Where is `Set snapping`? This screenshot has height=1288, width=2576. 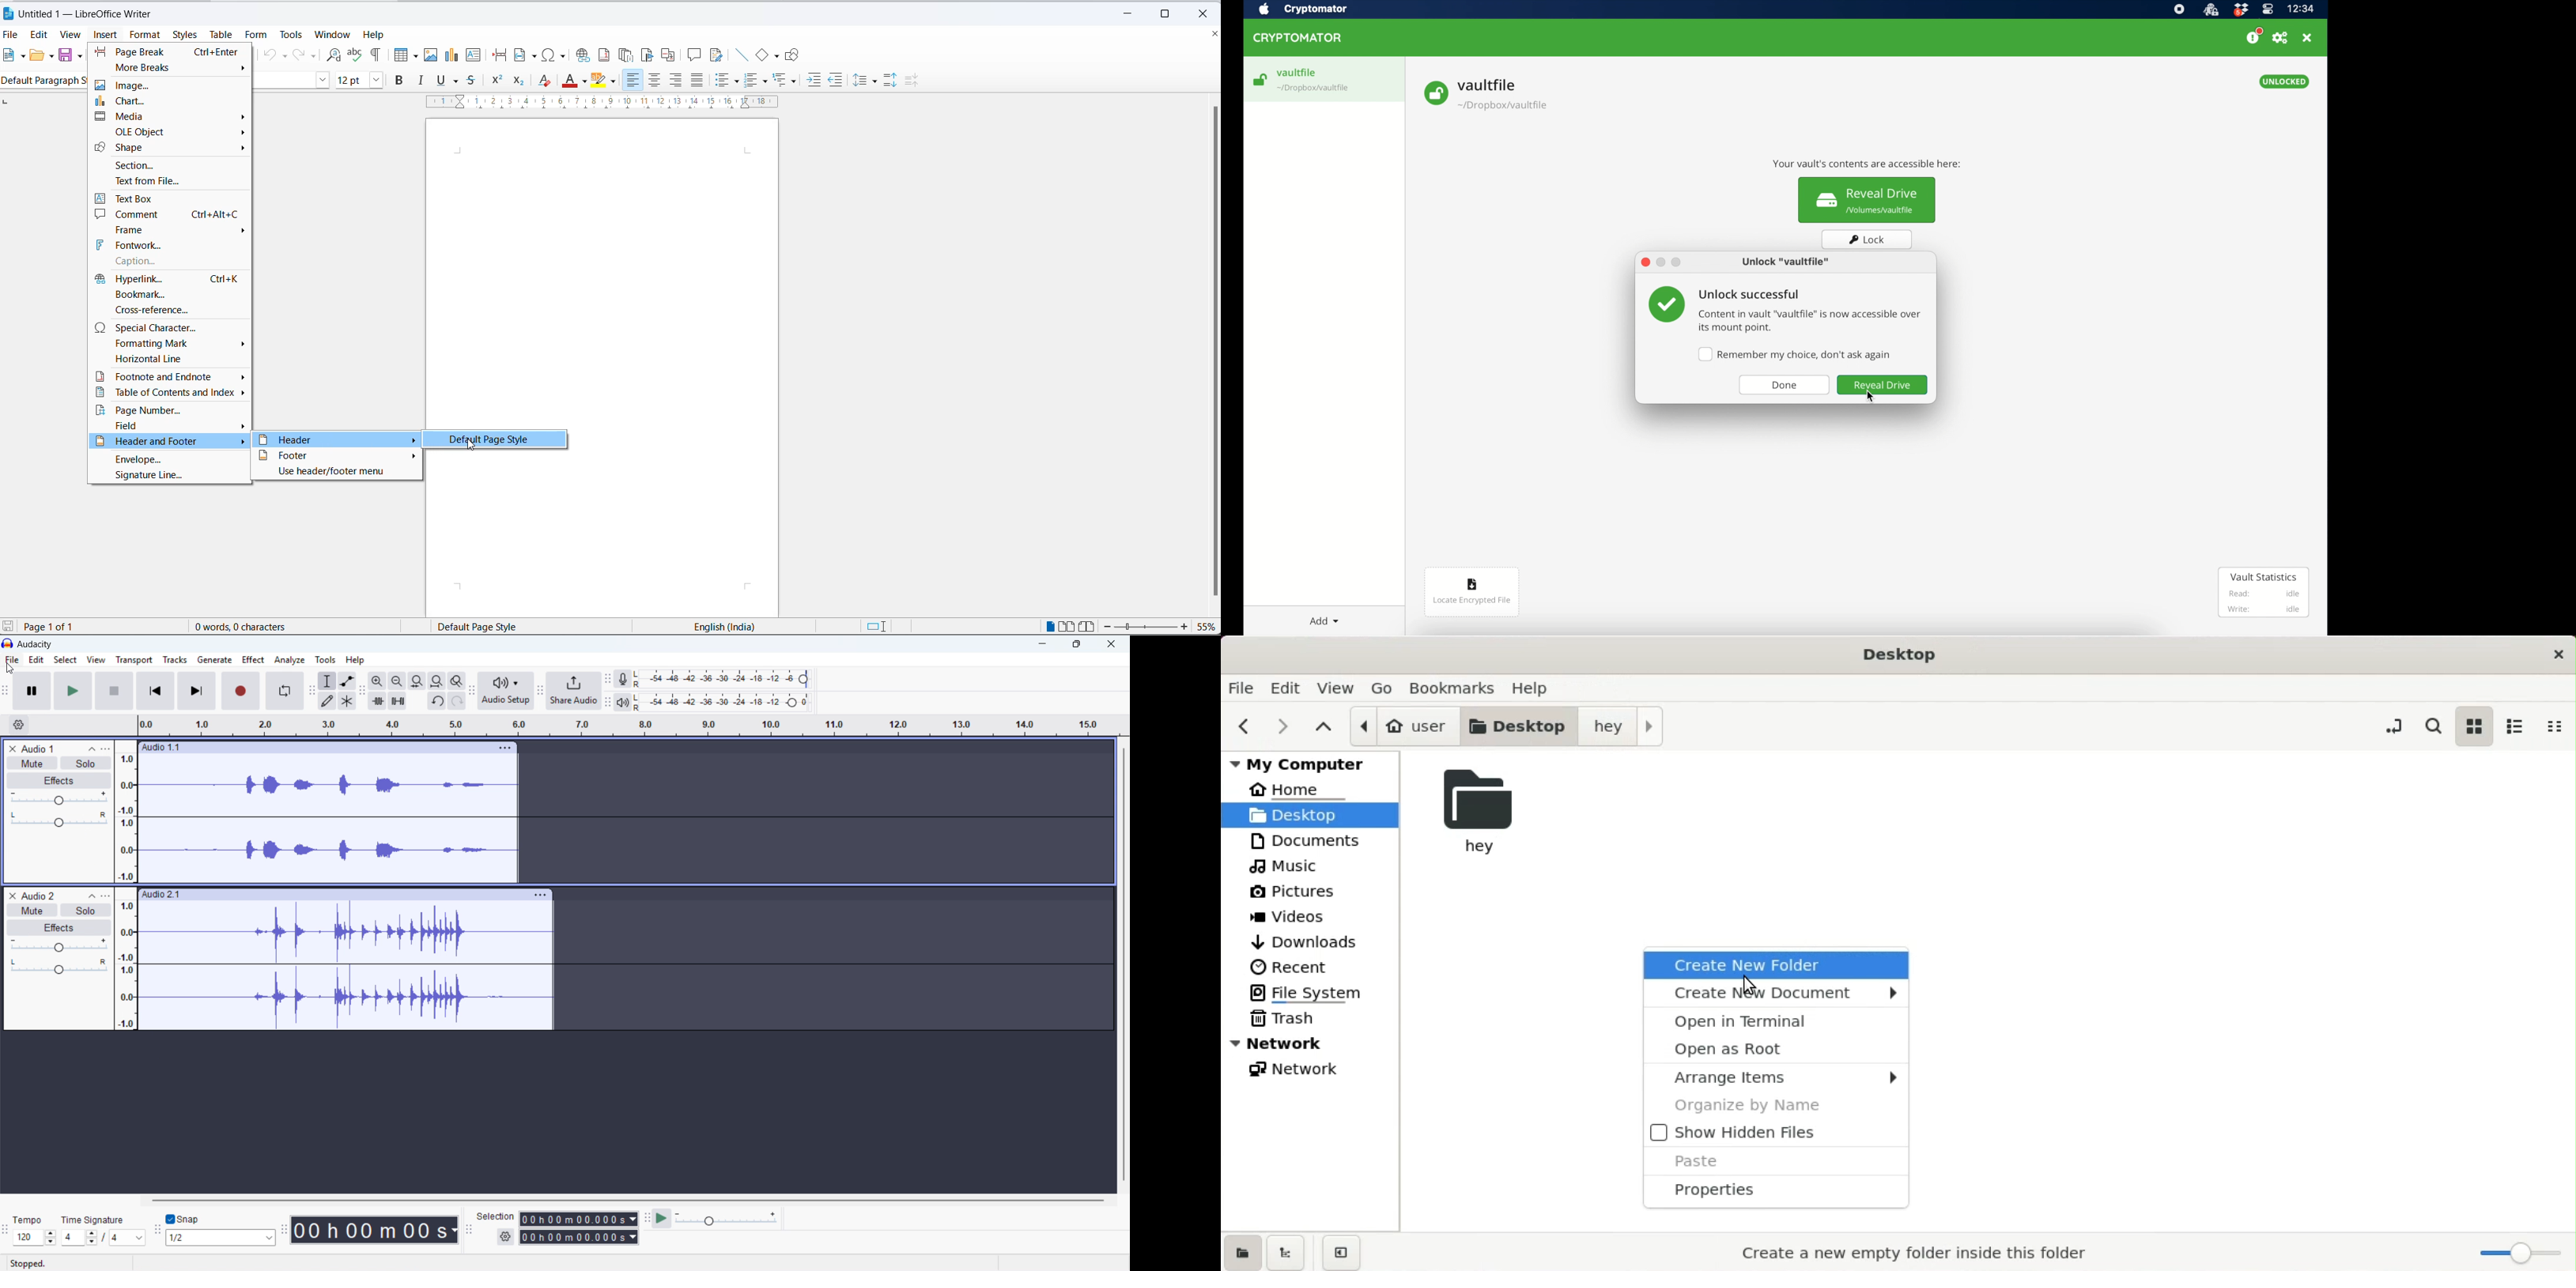
Set snapping is located at coordinates (221, 1237).